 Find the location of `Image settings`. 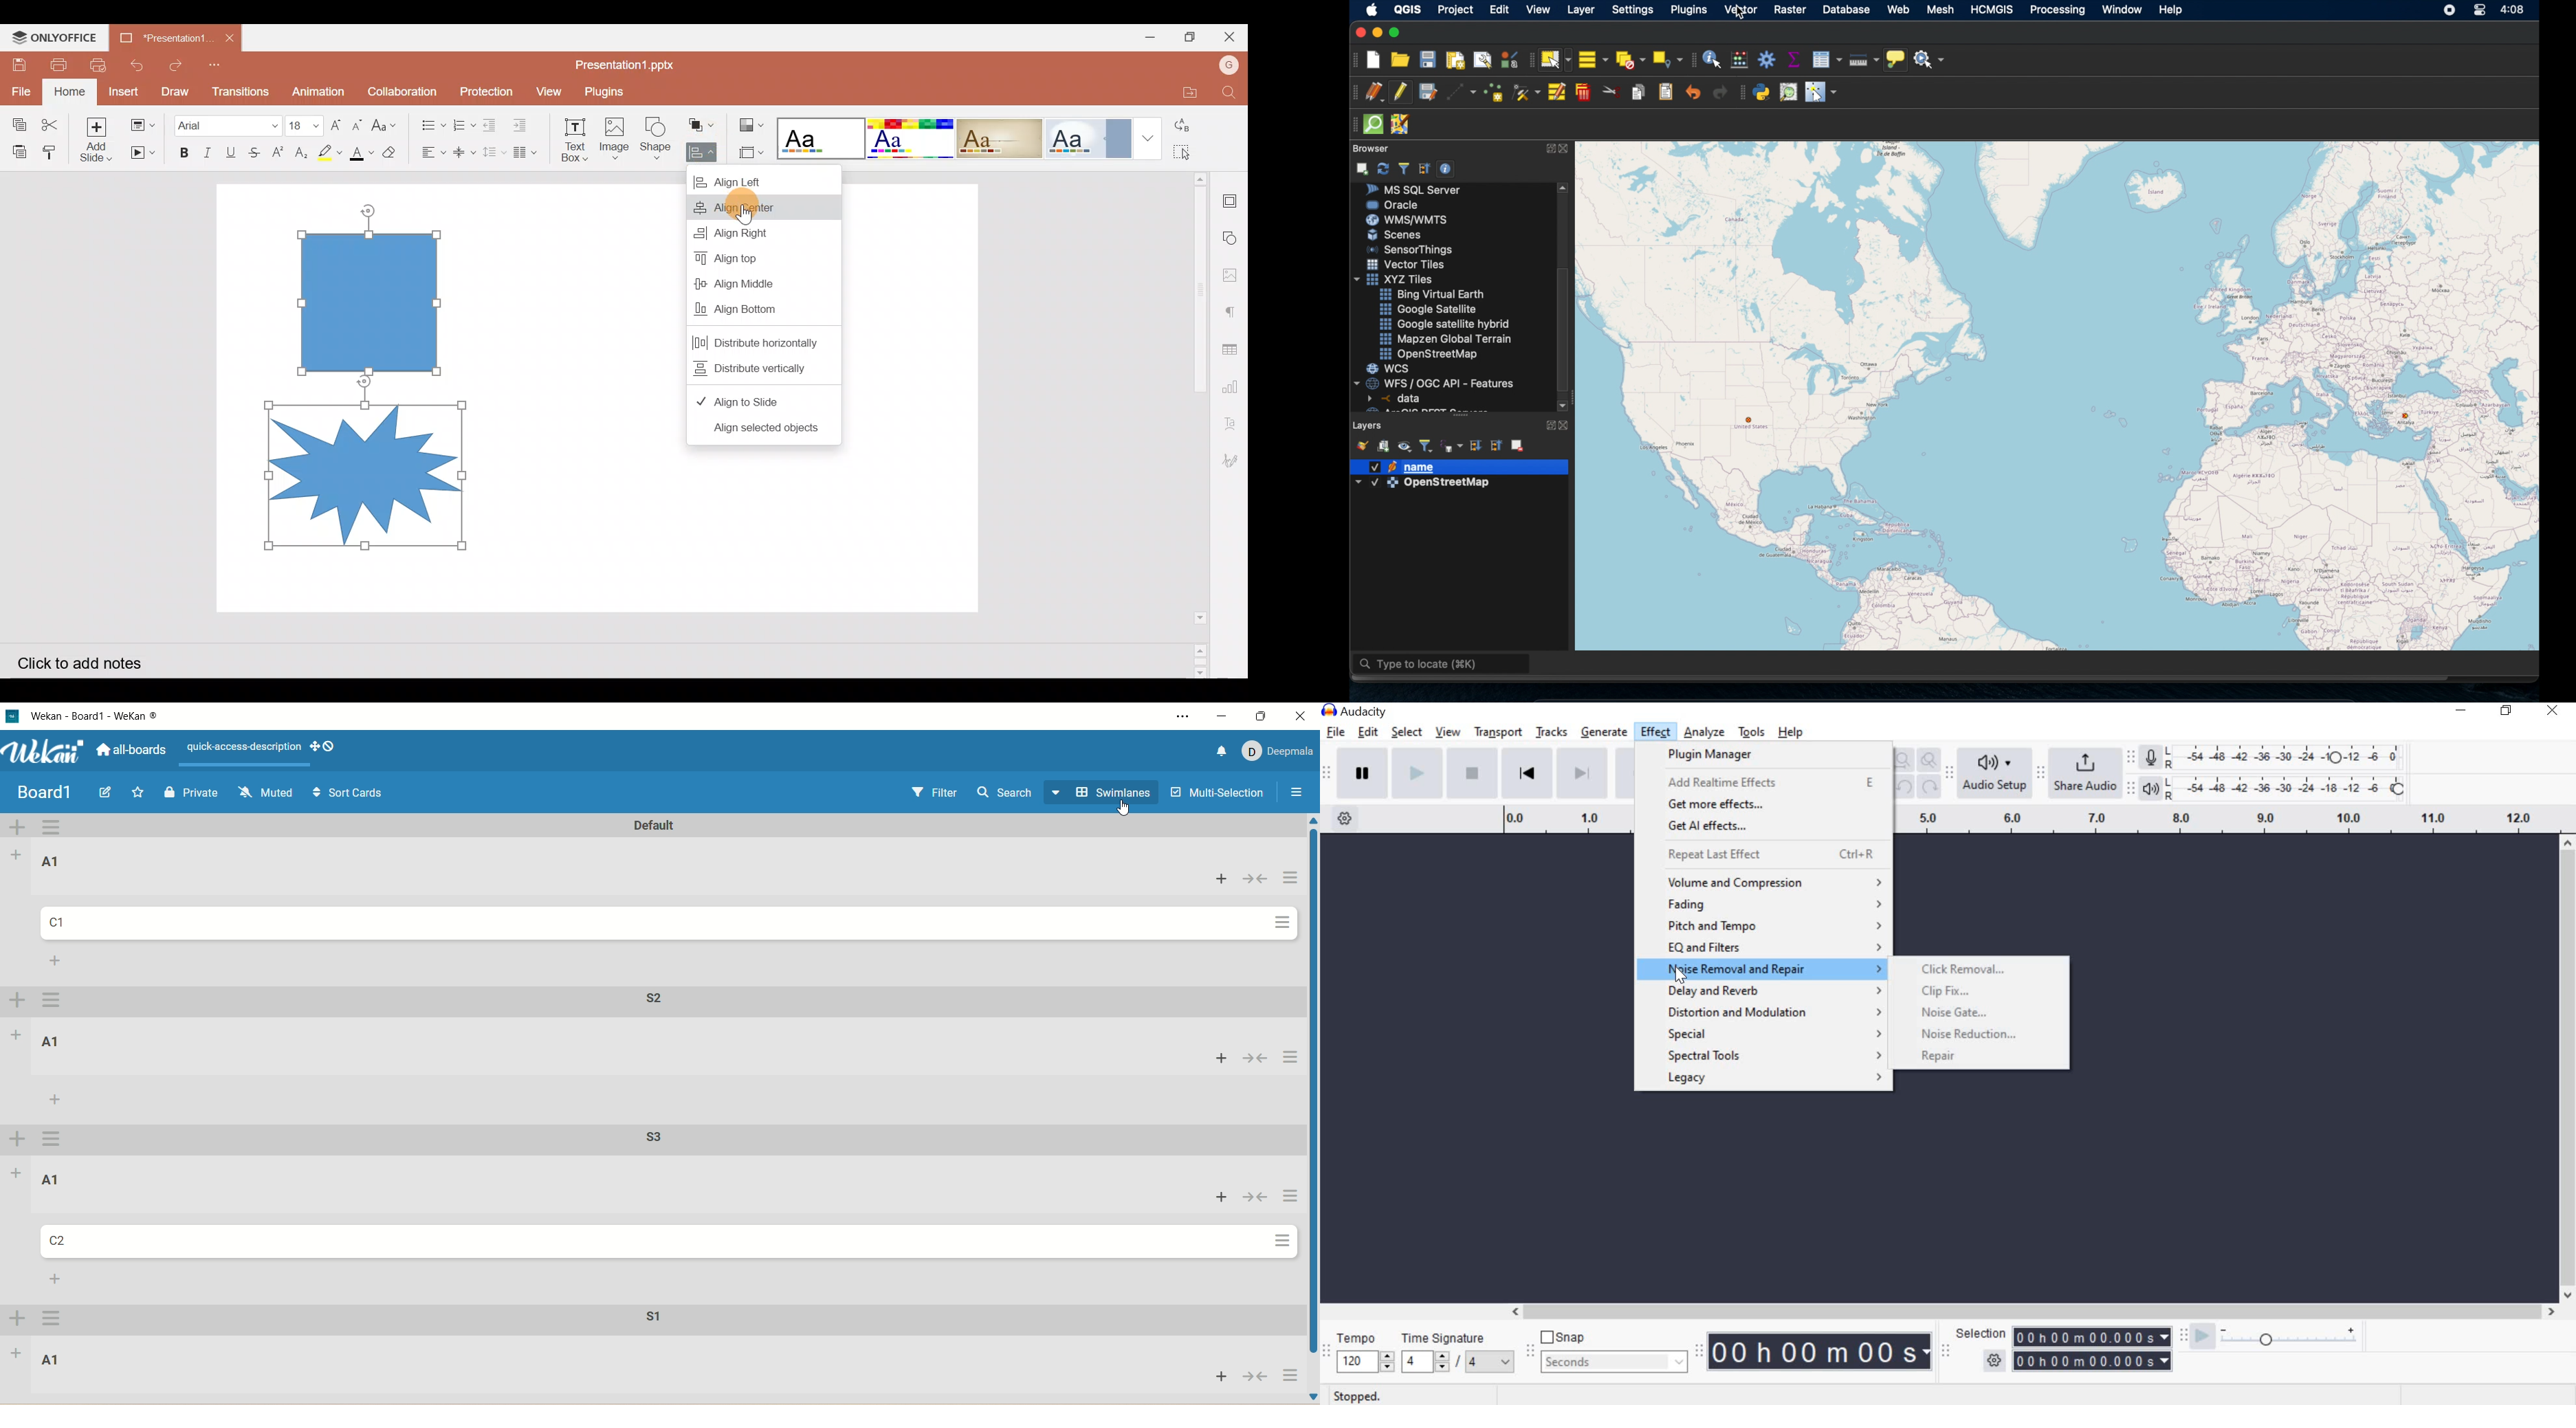

Image settings is located at coordinates (1234, 271).